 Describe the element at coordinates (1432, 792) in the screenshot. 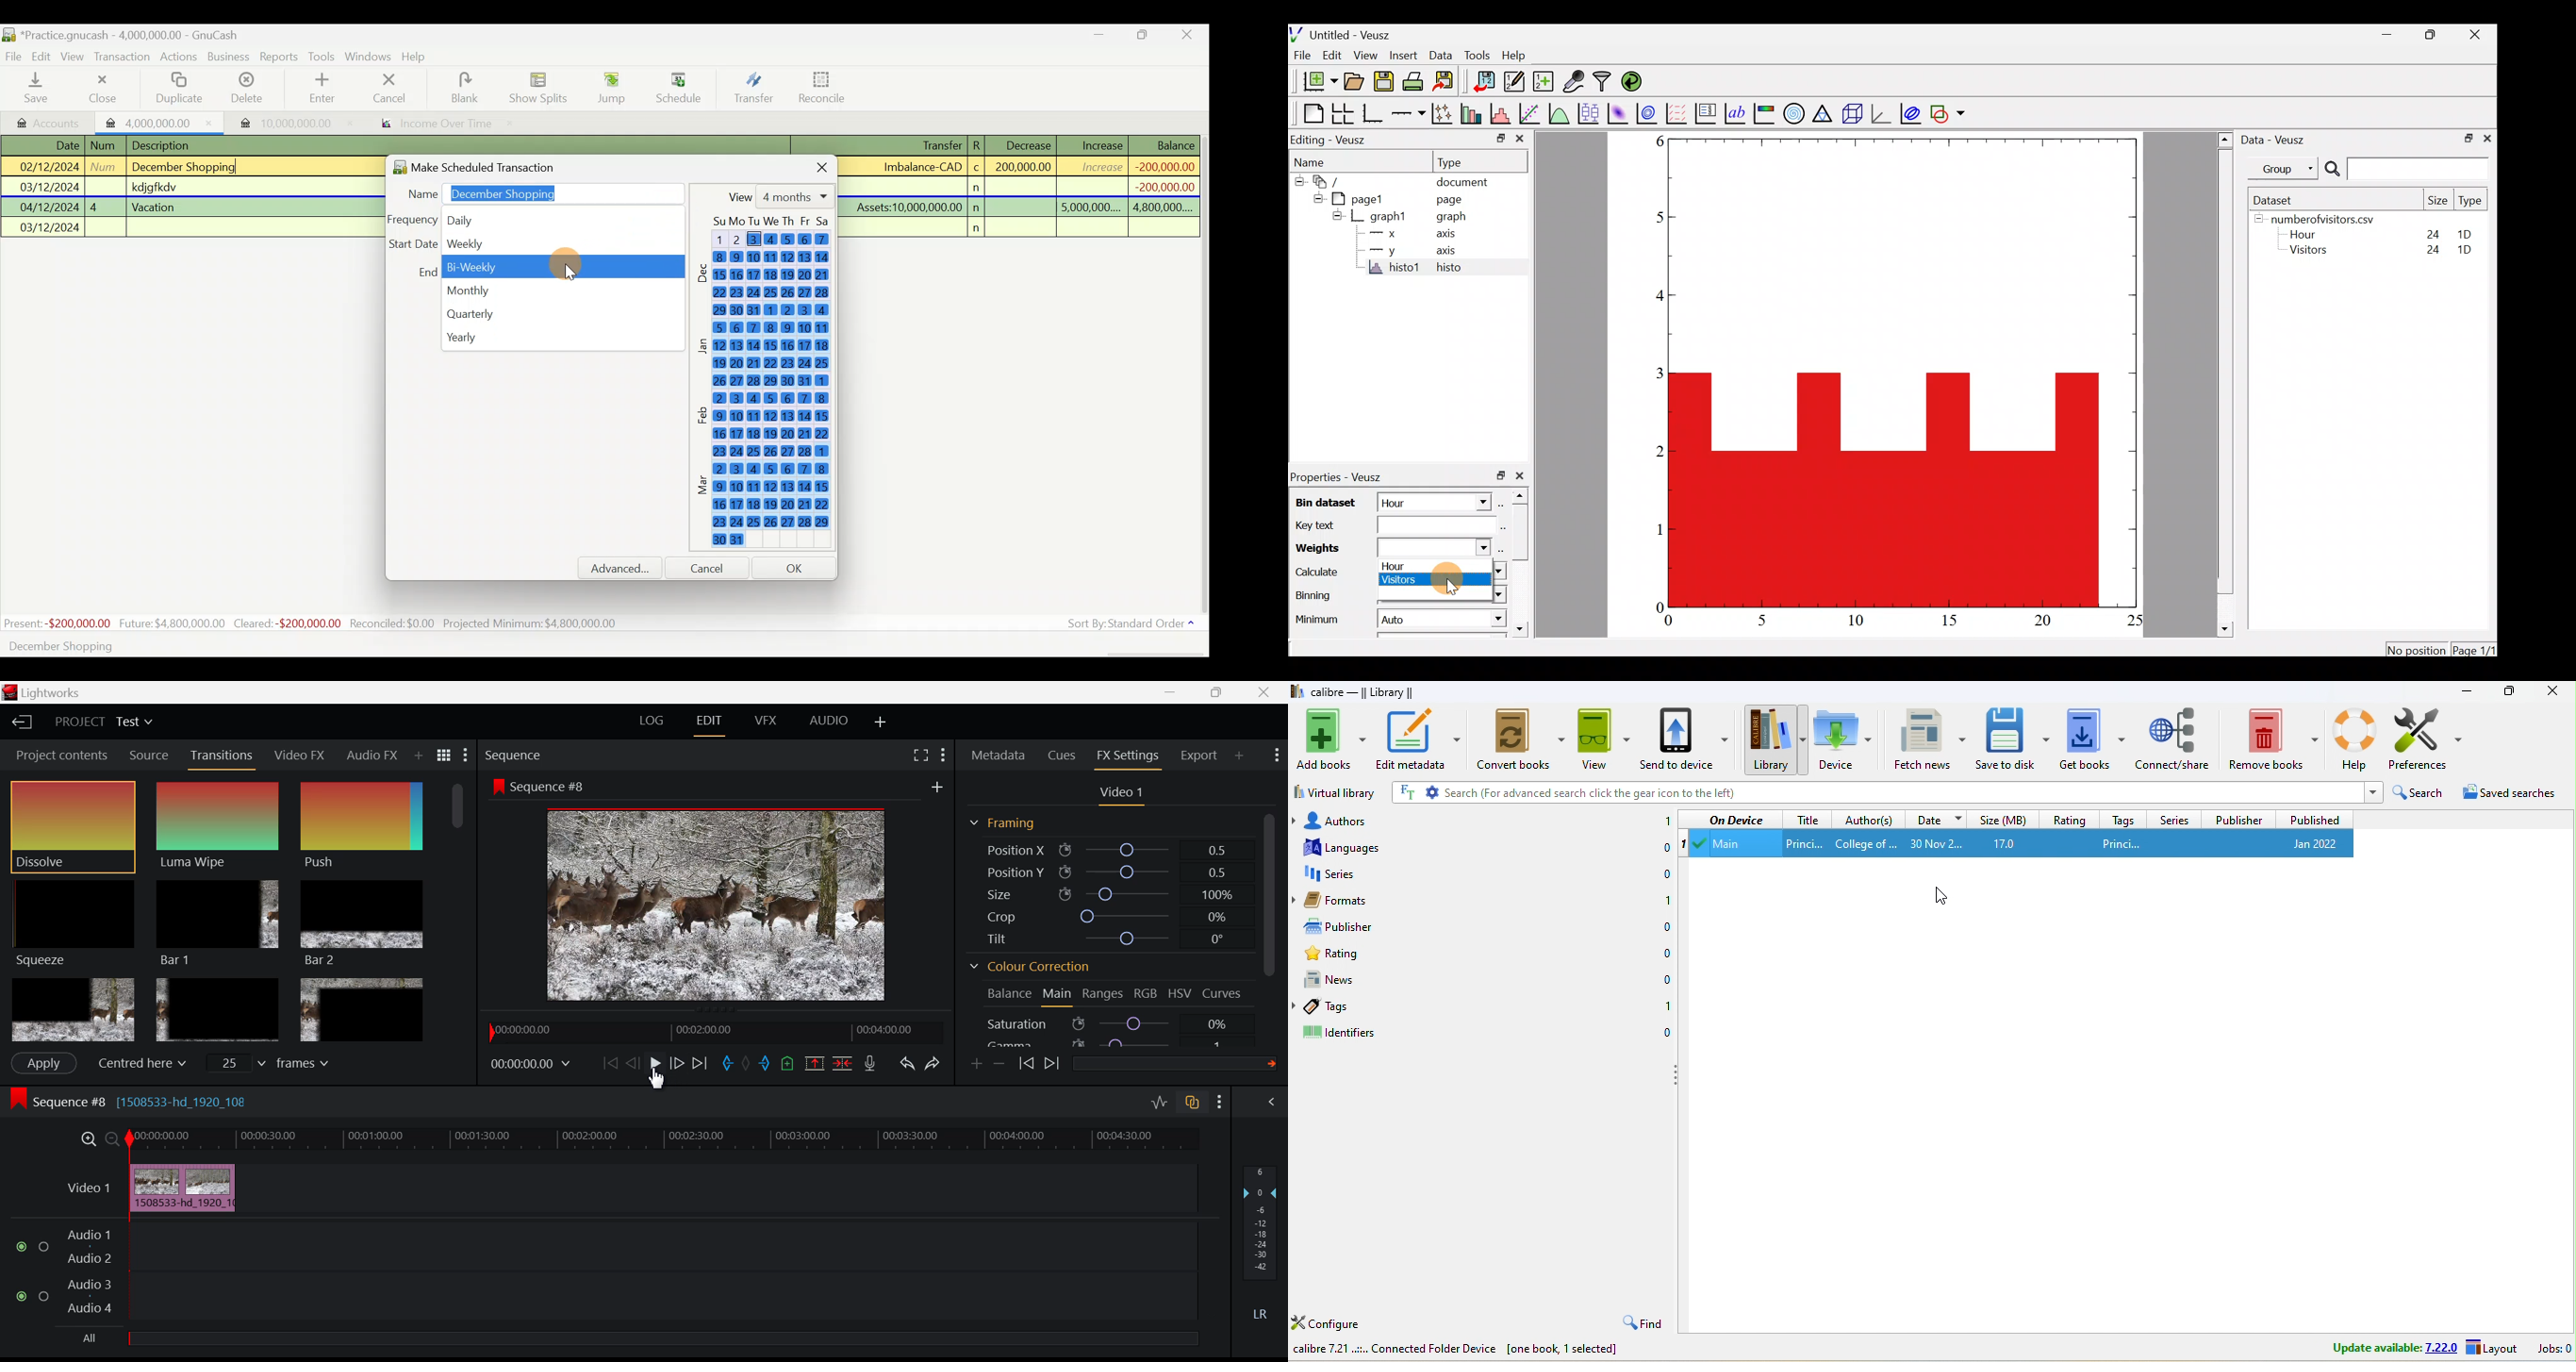

I see `settings` at that location.